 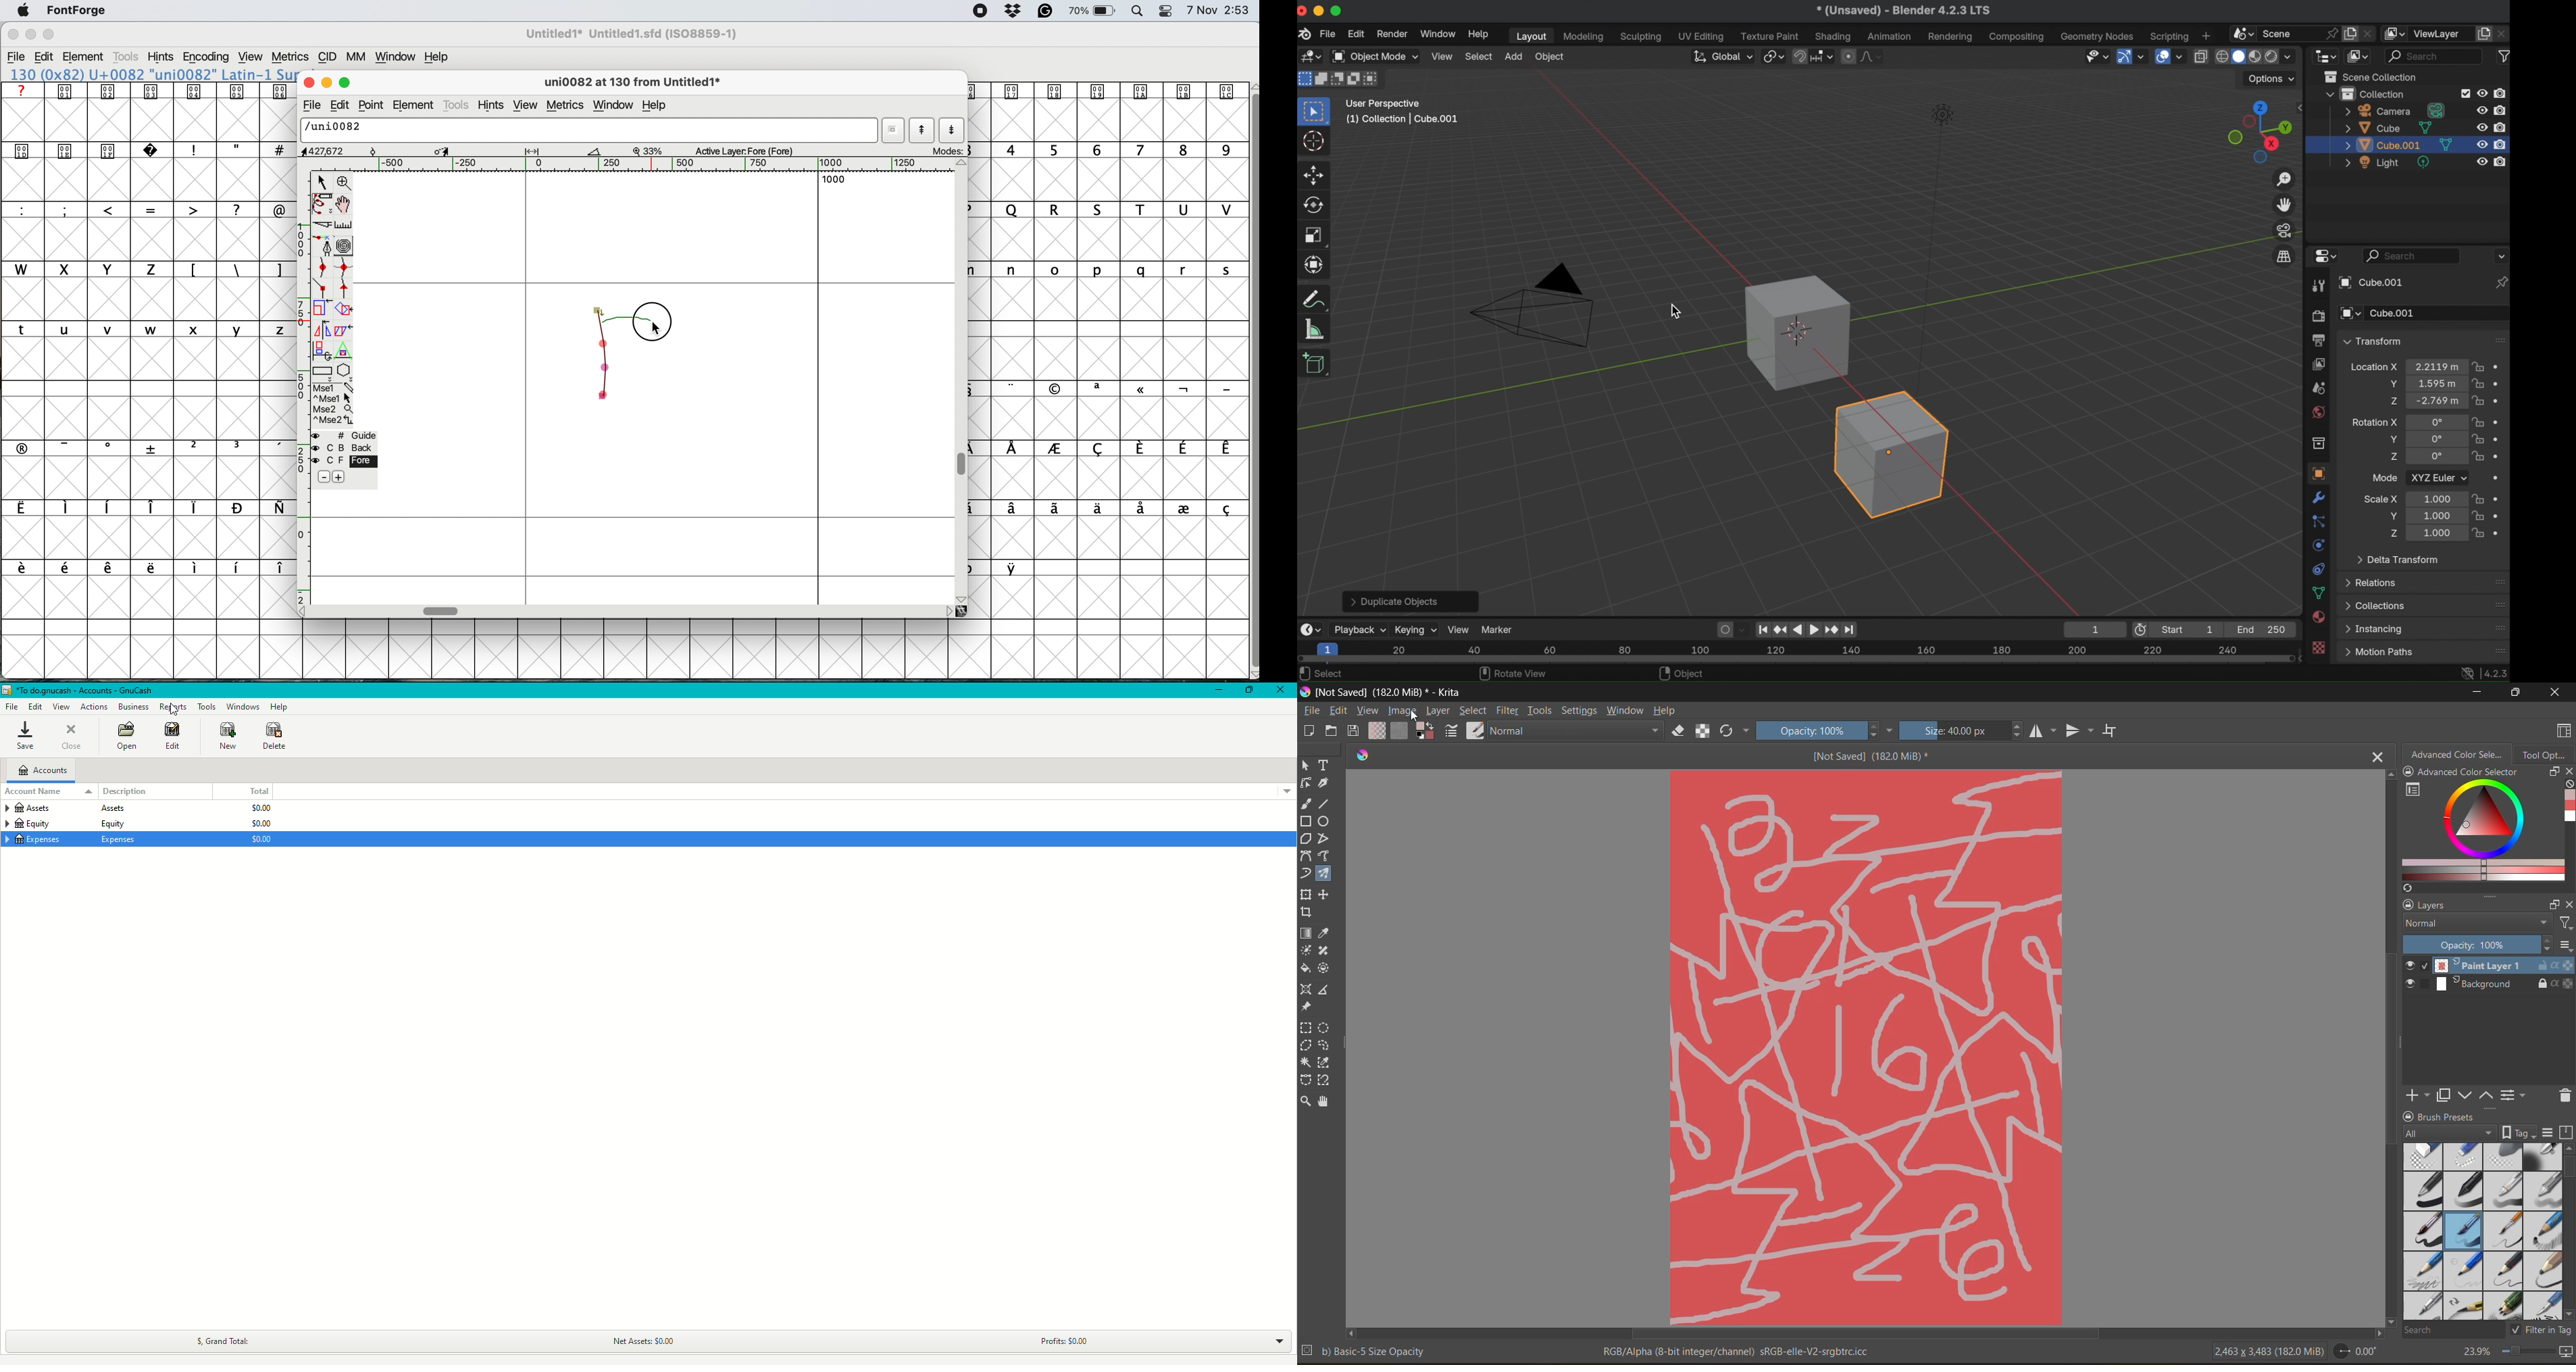 I want to click on instancing, so click(x=2377, y=629).